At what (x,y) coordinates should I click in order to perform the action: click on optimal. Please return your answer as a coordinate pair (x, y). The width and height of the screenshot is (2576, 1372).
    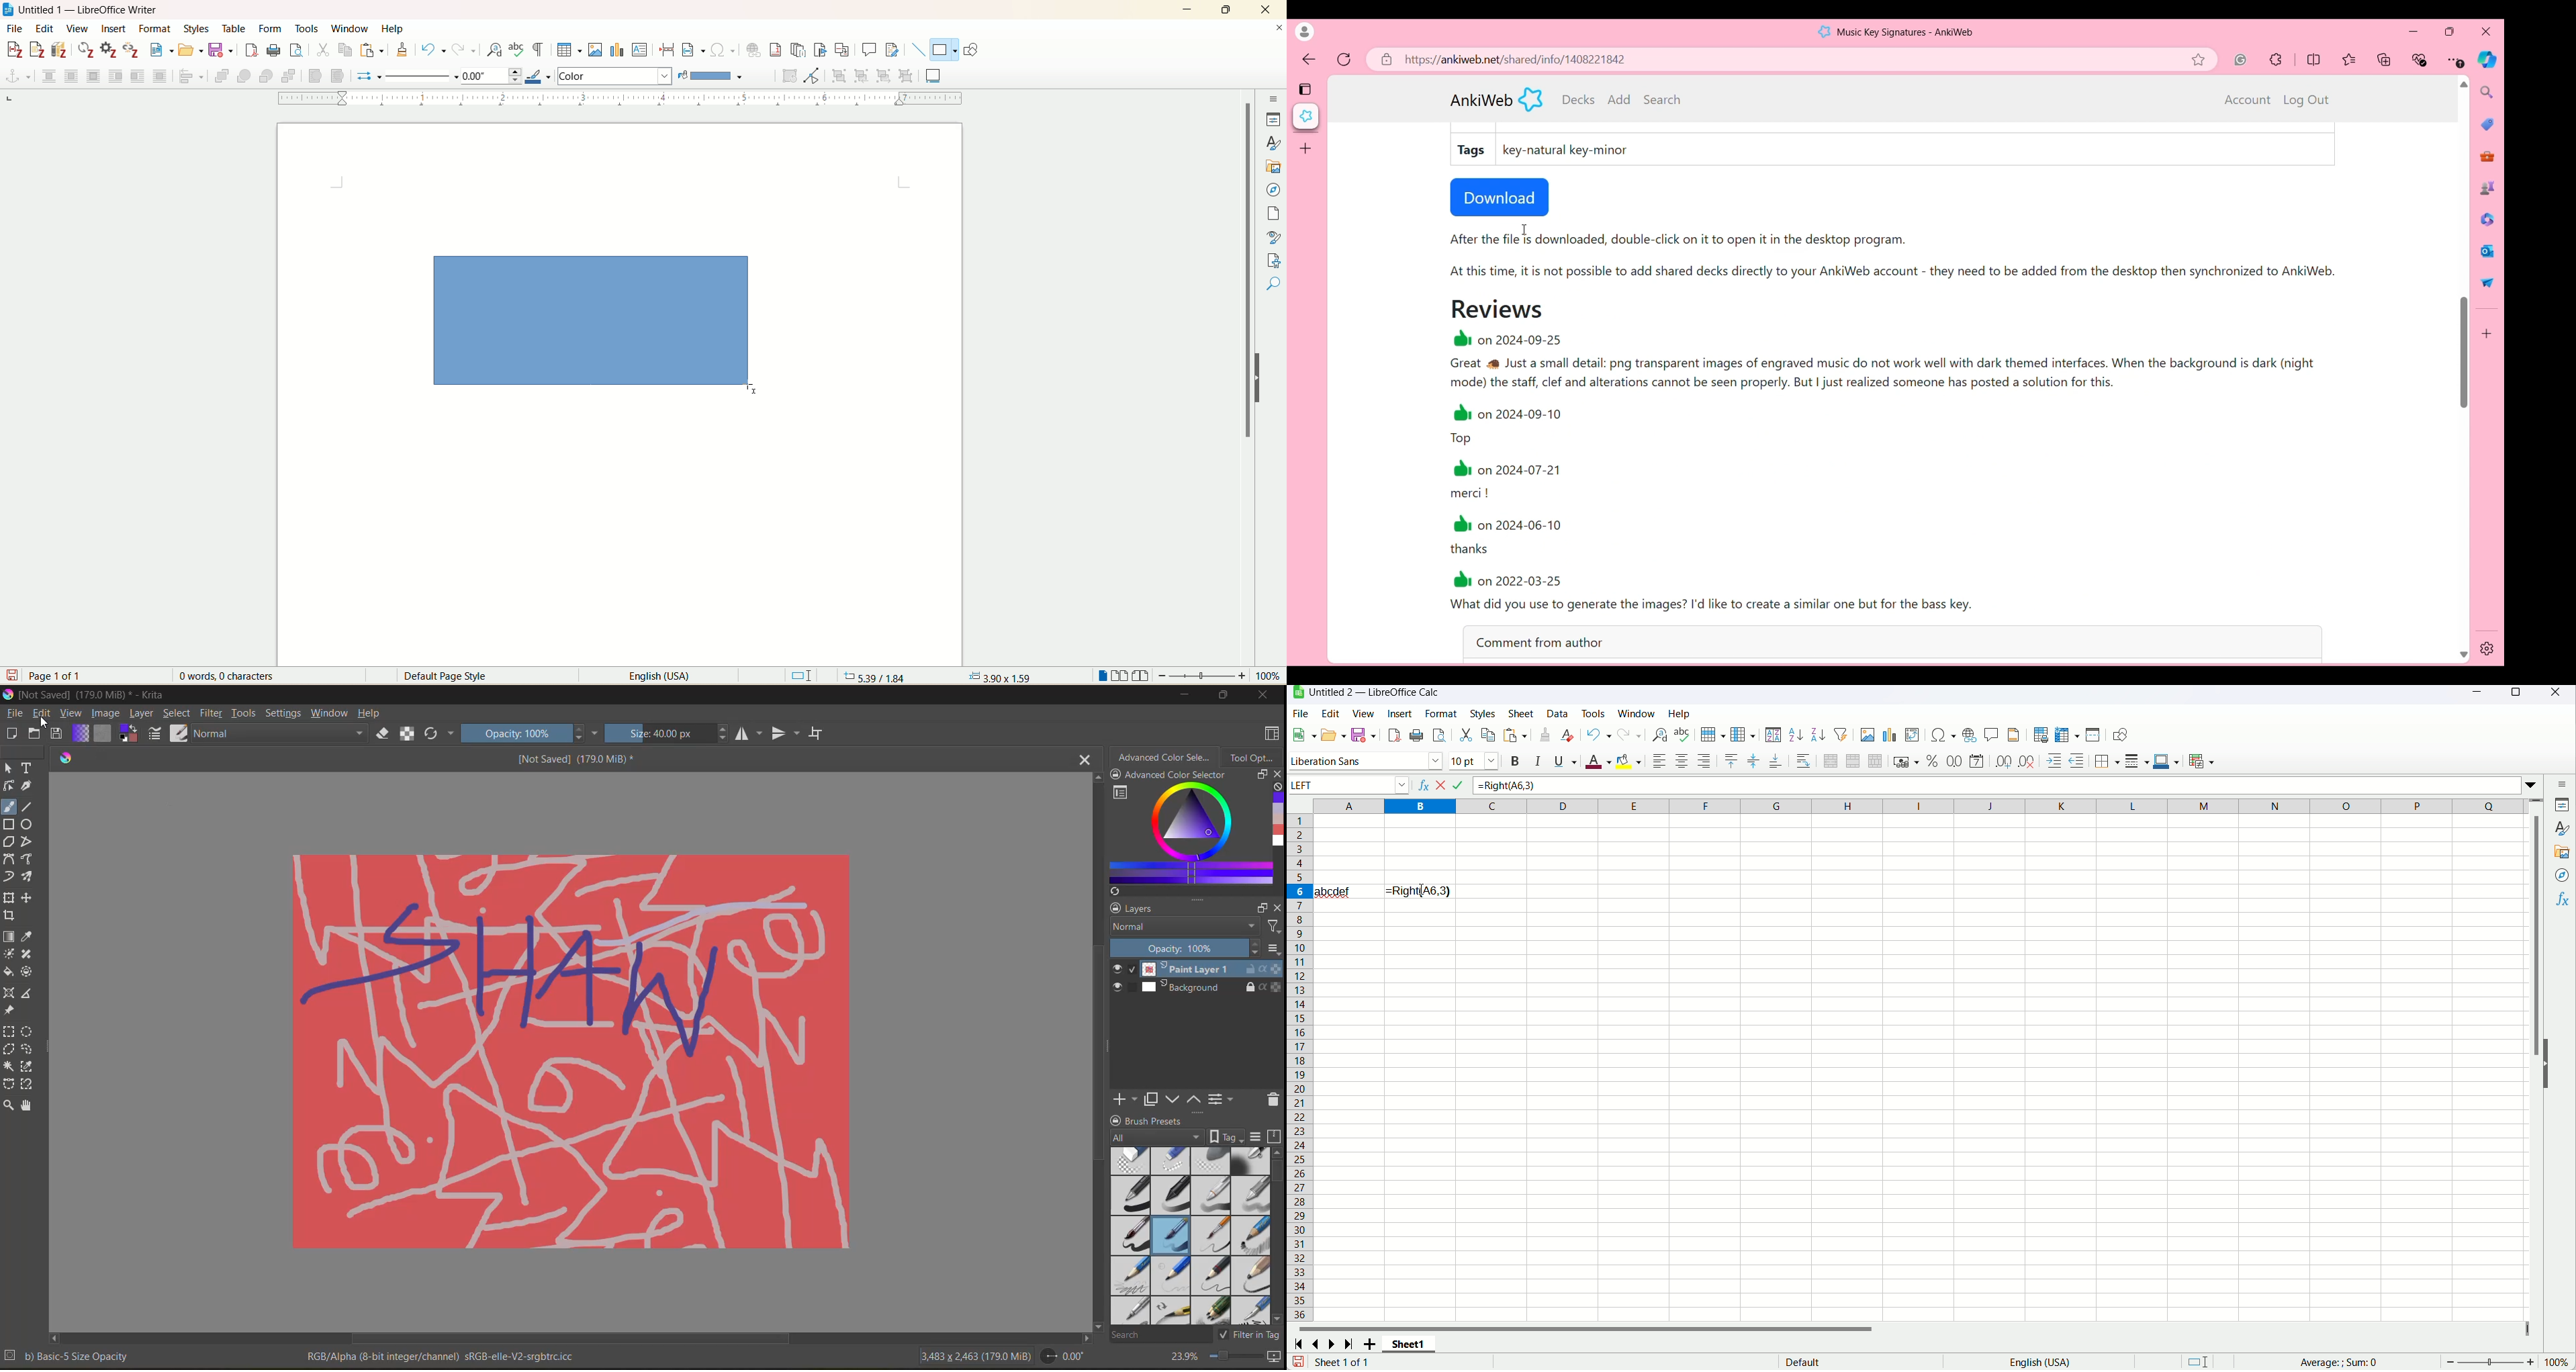
    Looking at the image, I should click on (95, 76).